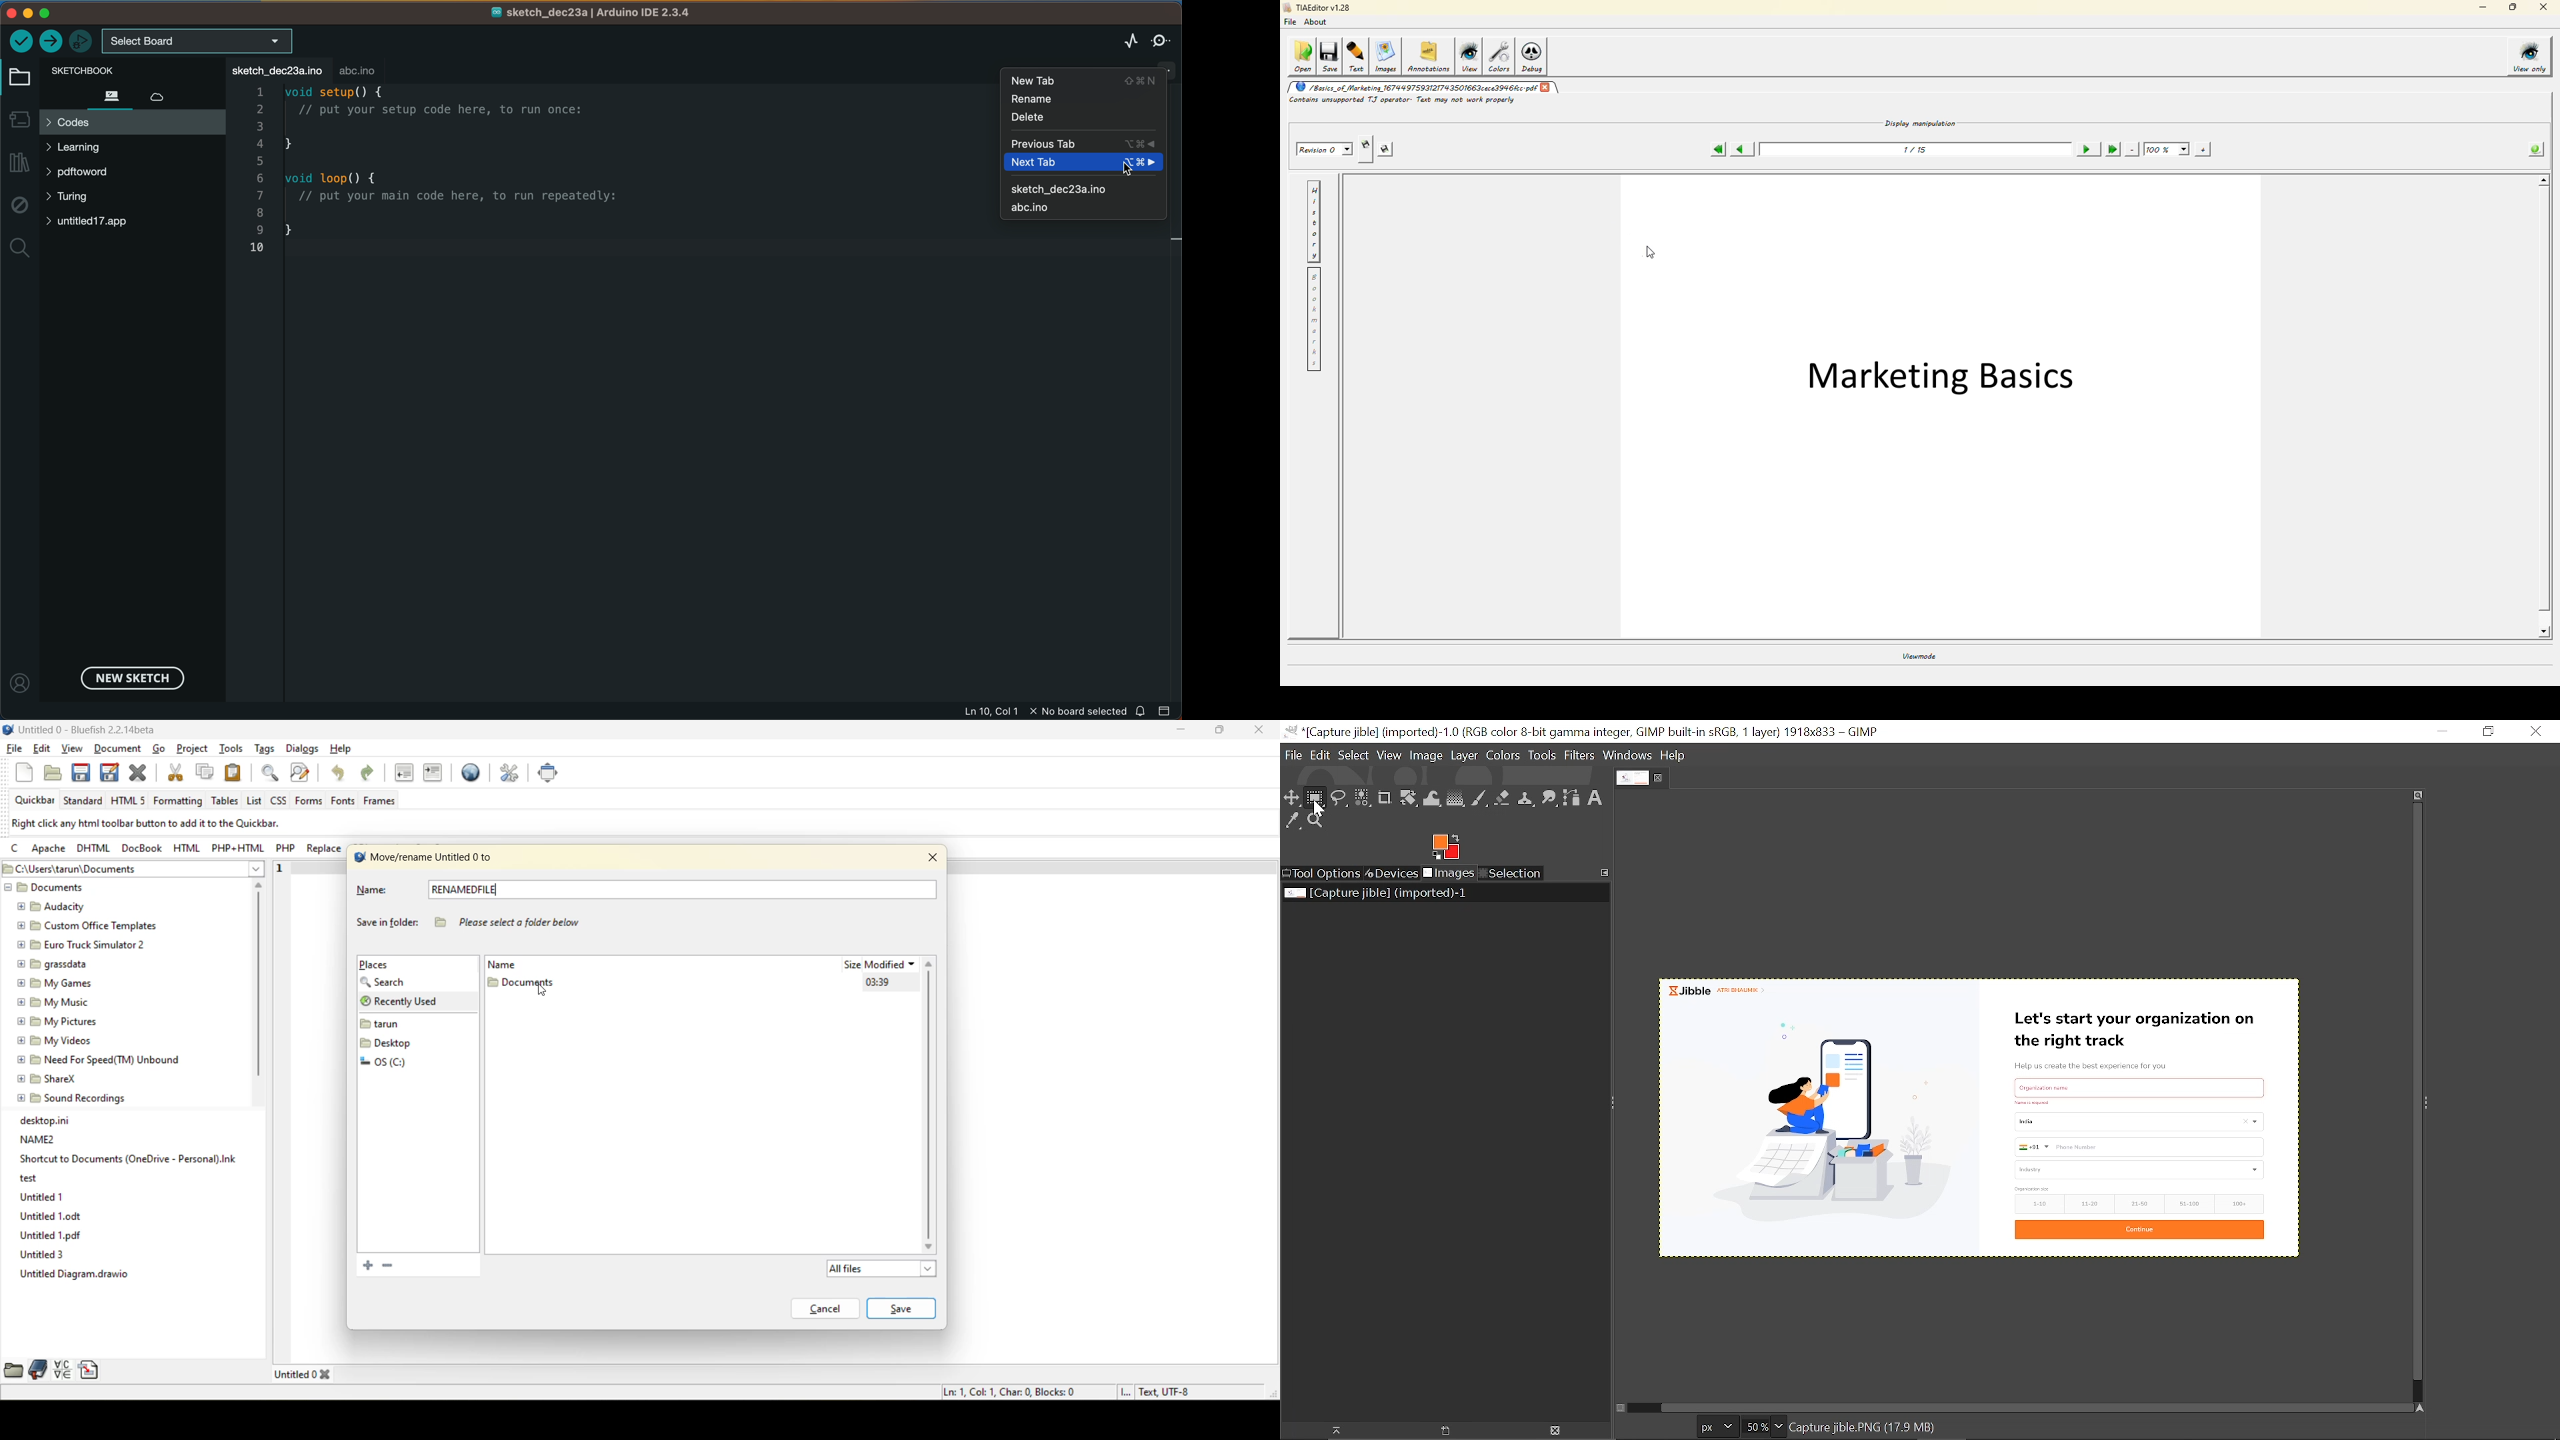 Image resolution: width=2576 pixels, height=1456 pixels. I want to click on Euro Truck Simulator 2, so click(84, 946).